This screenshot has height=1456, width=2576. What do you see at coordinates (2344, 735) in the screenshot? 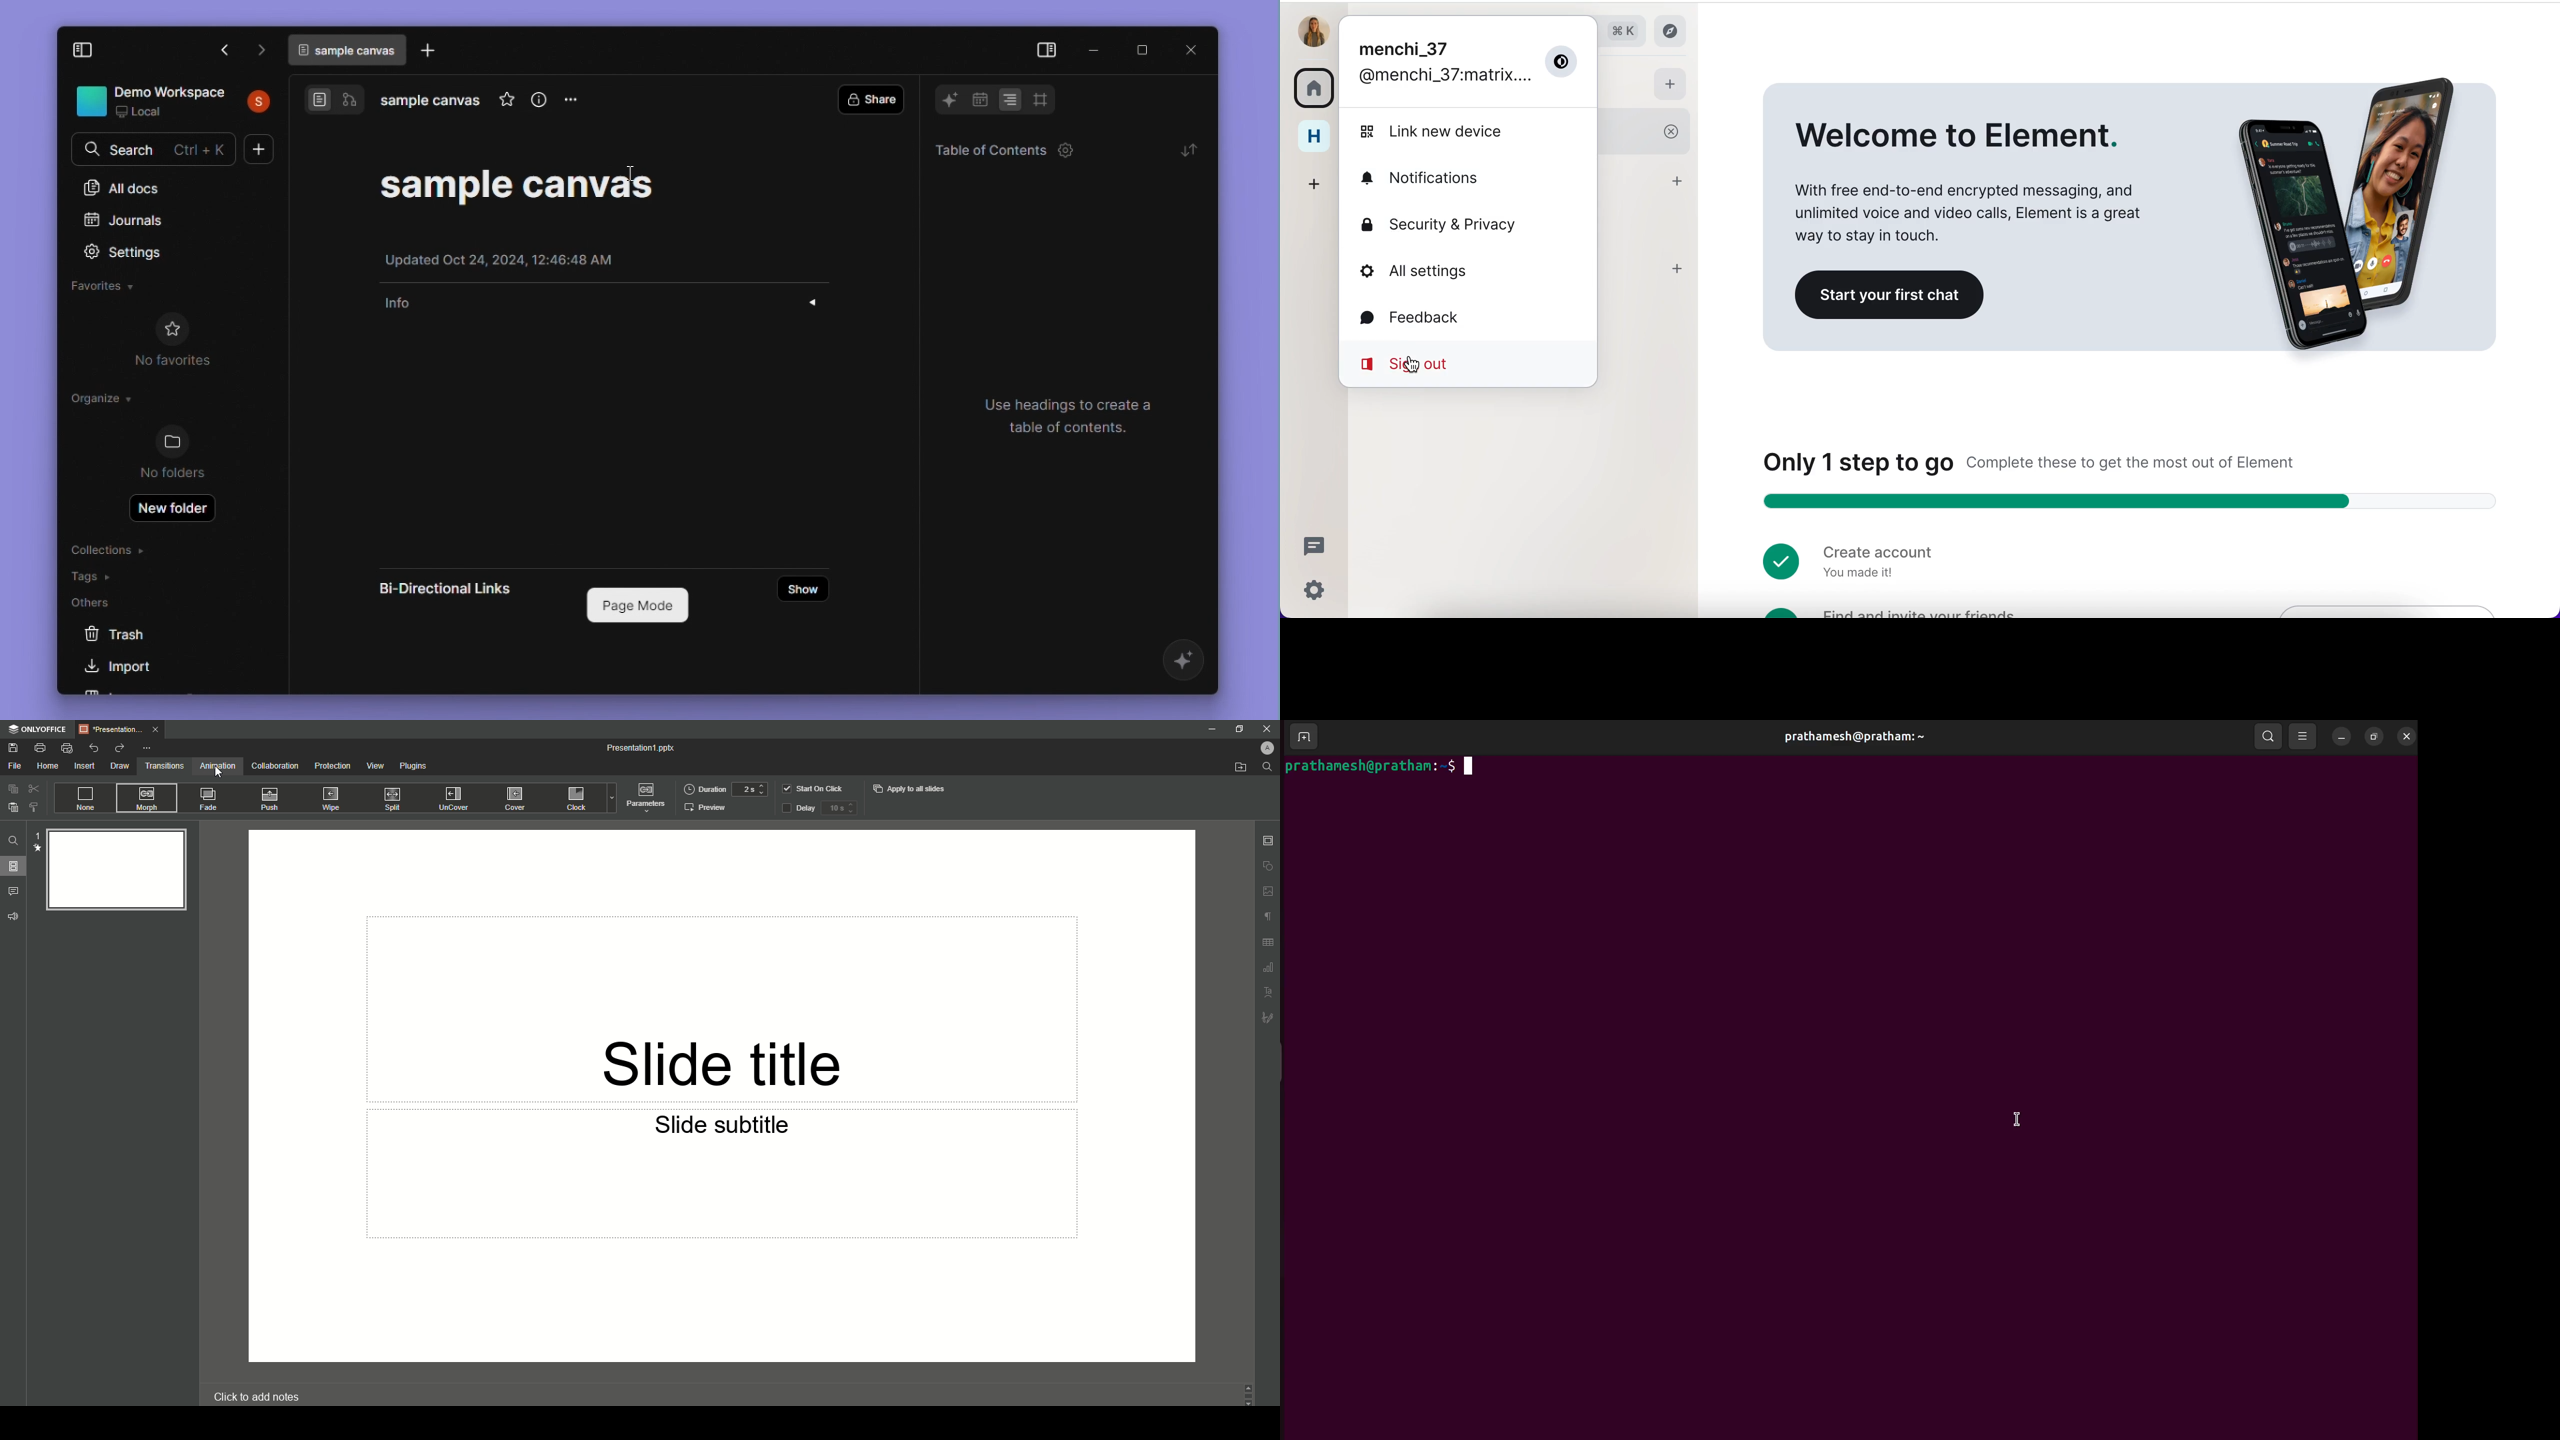
I see `minimize` at bounding box center [2344, 735].